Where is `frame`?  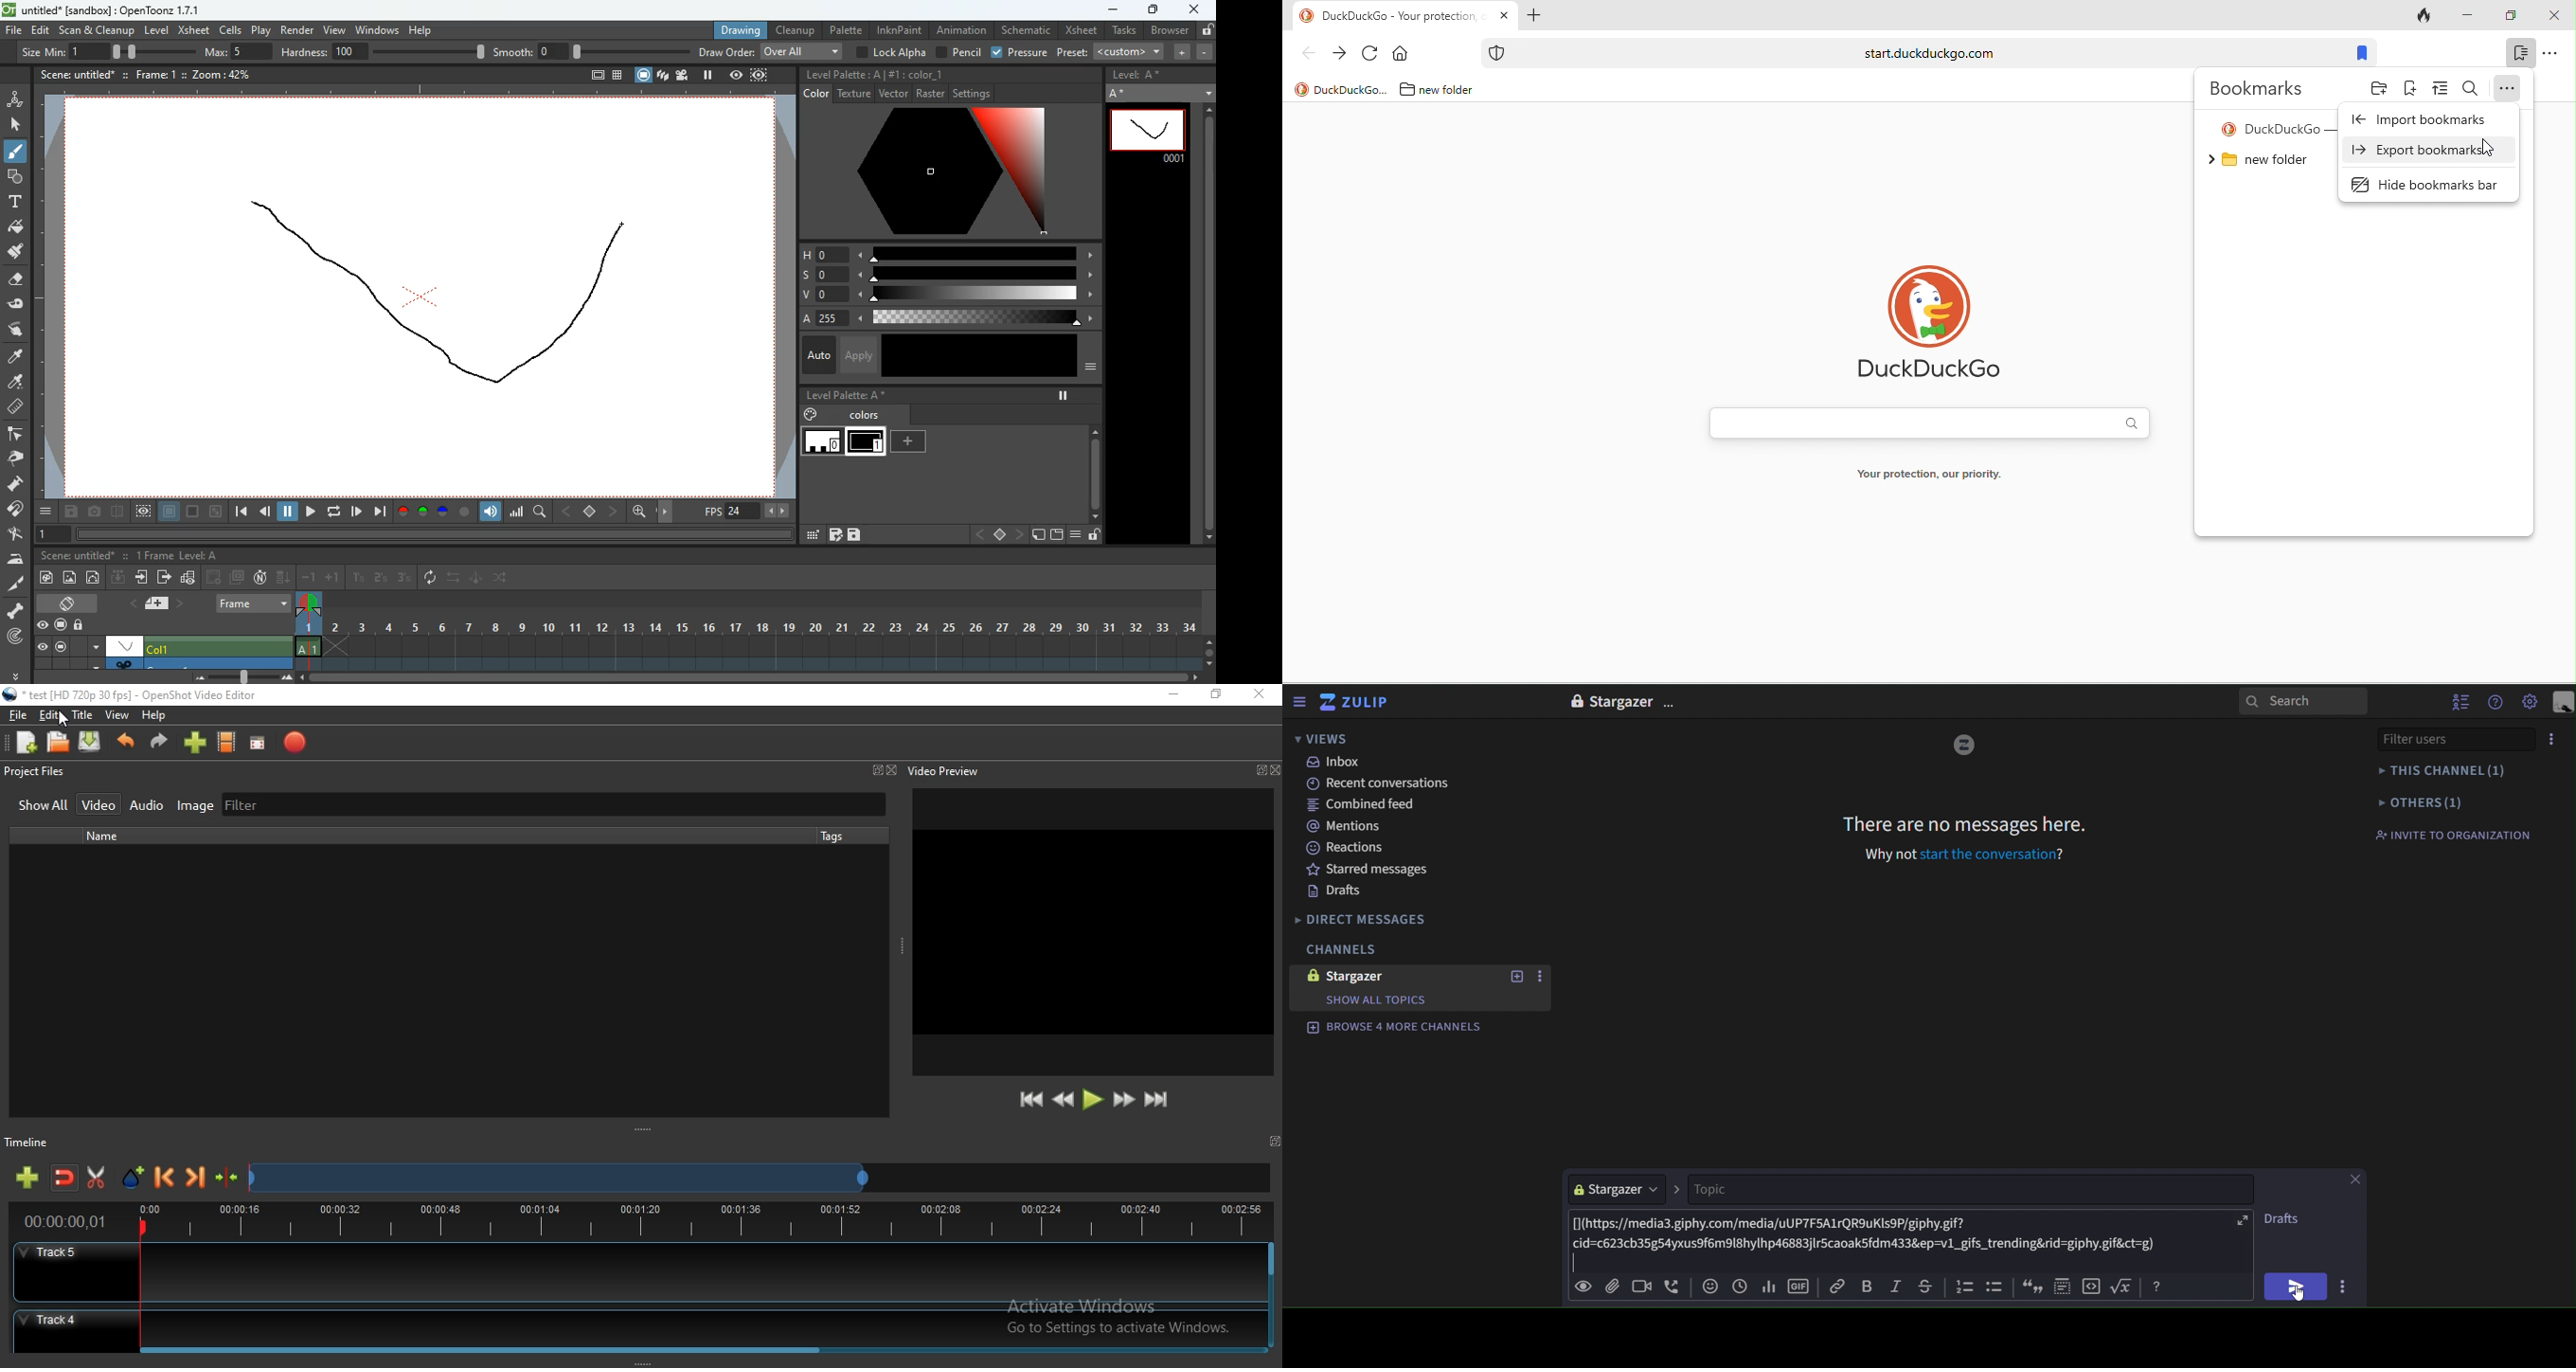
frame is located at coordinates (1149, 135).